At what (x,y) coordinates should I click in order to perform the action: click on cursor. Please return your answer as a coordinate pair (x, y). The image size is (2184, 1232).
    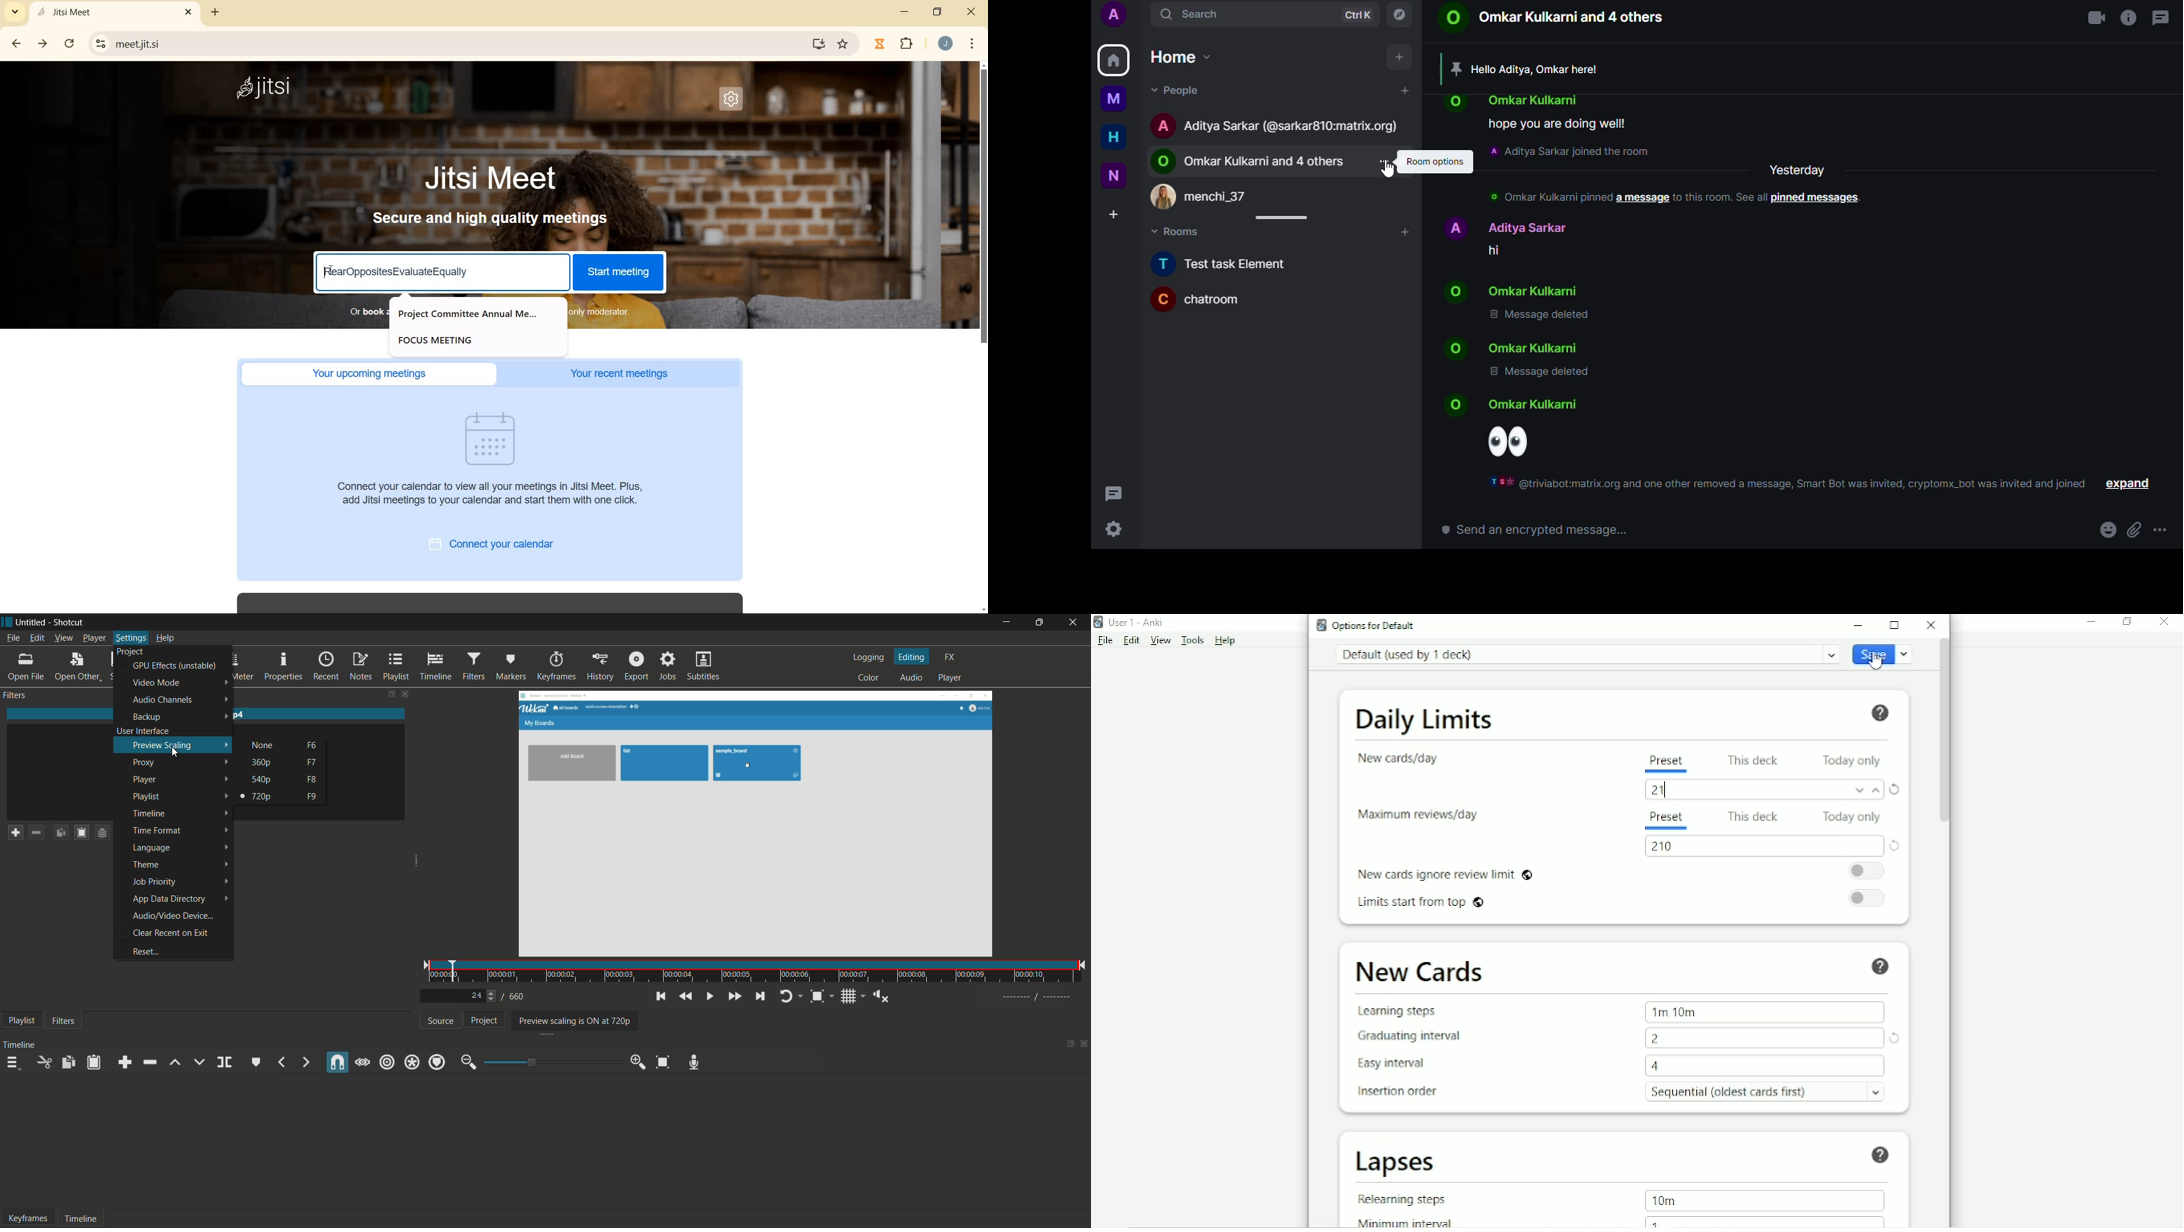
    Looking at the image, I should click on (1390, 172).